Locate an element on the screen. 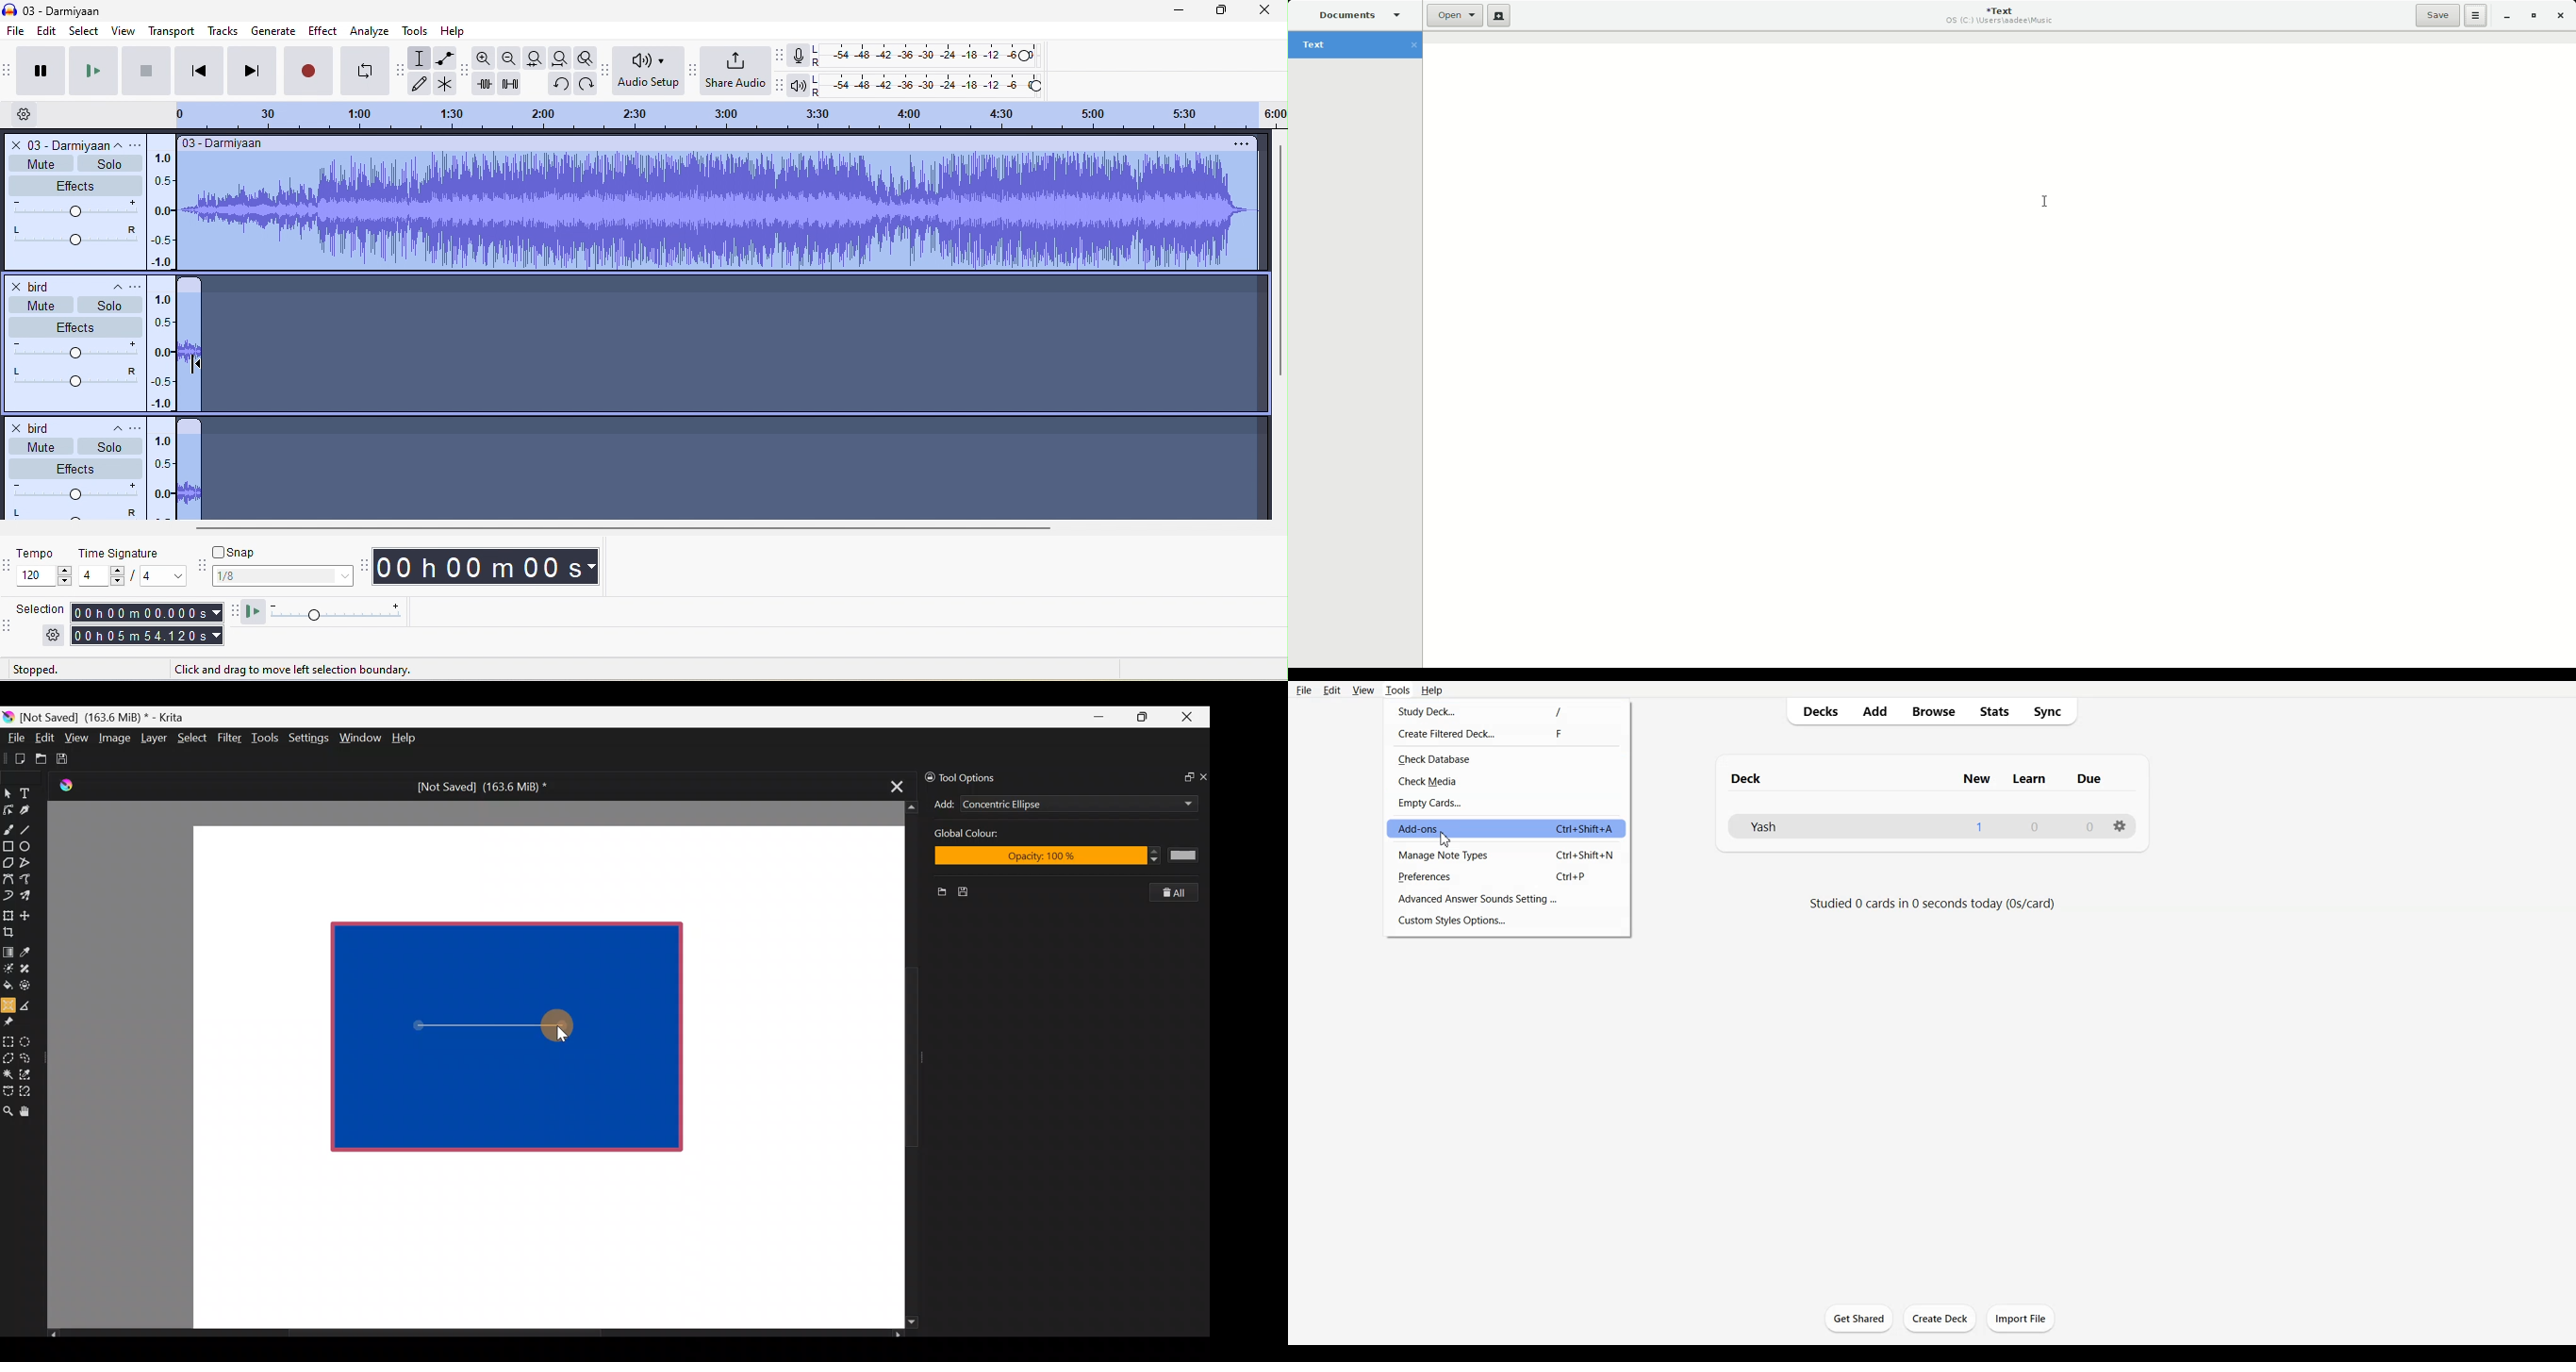 The width and height of the screenshot is (2576, 1372). Elliptical selection tool is located at coordinates (30, 1040).